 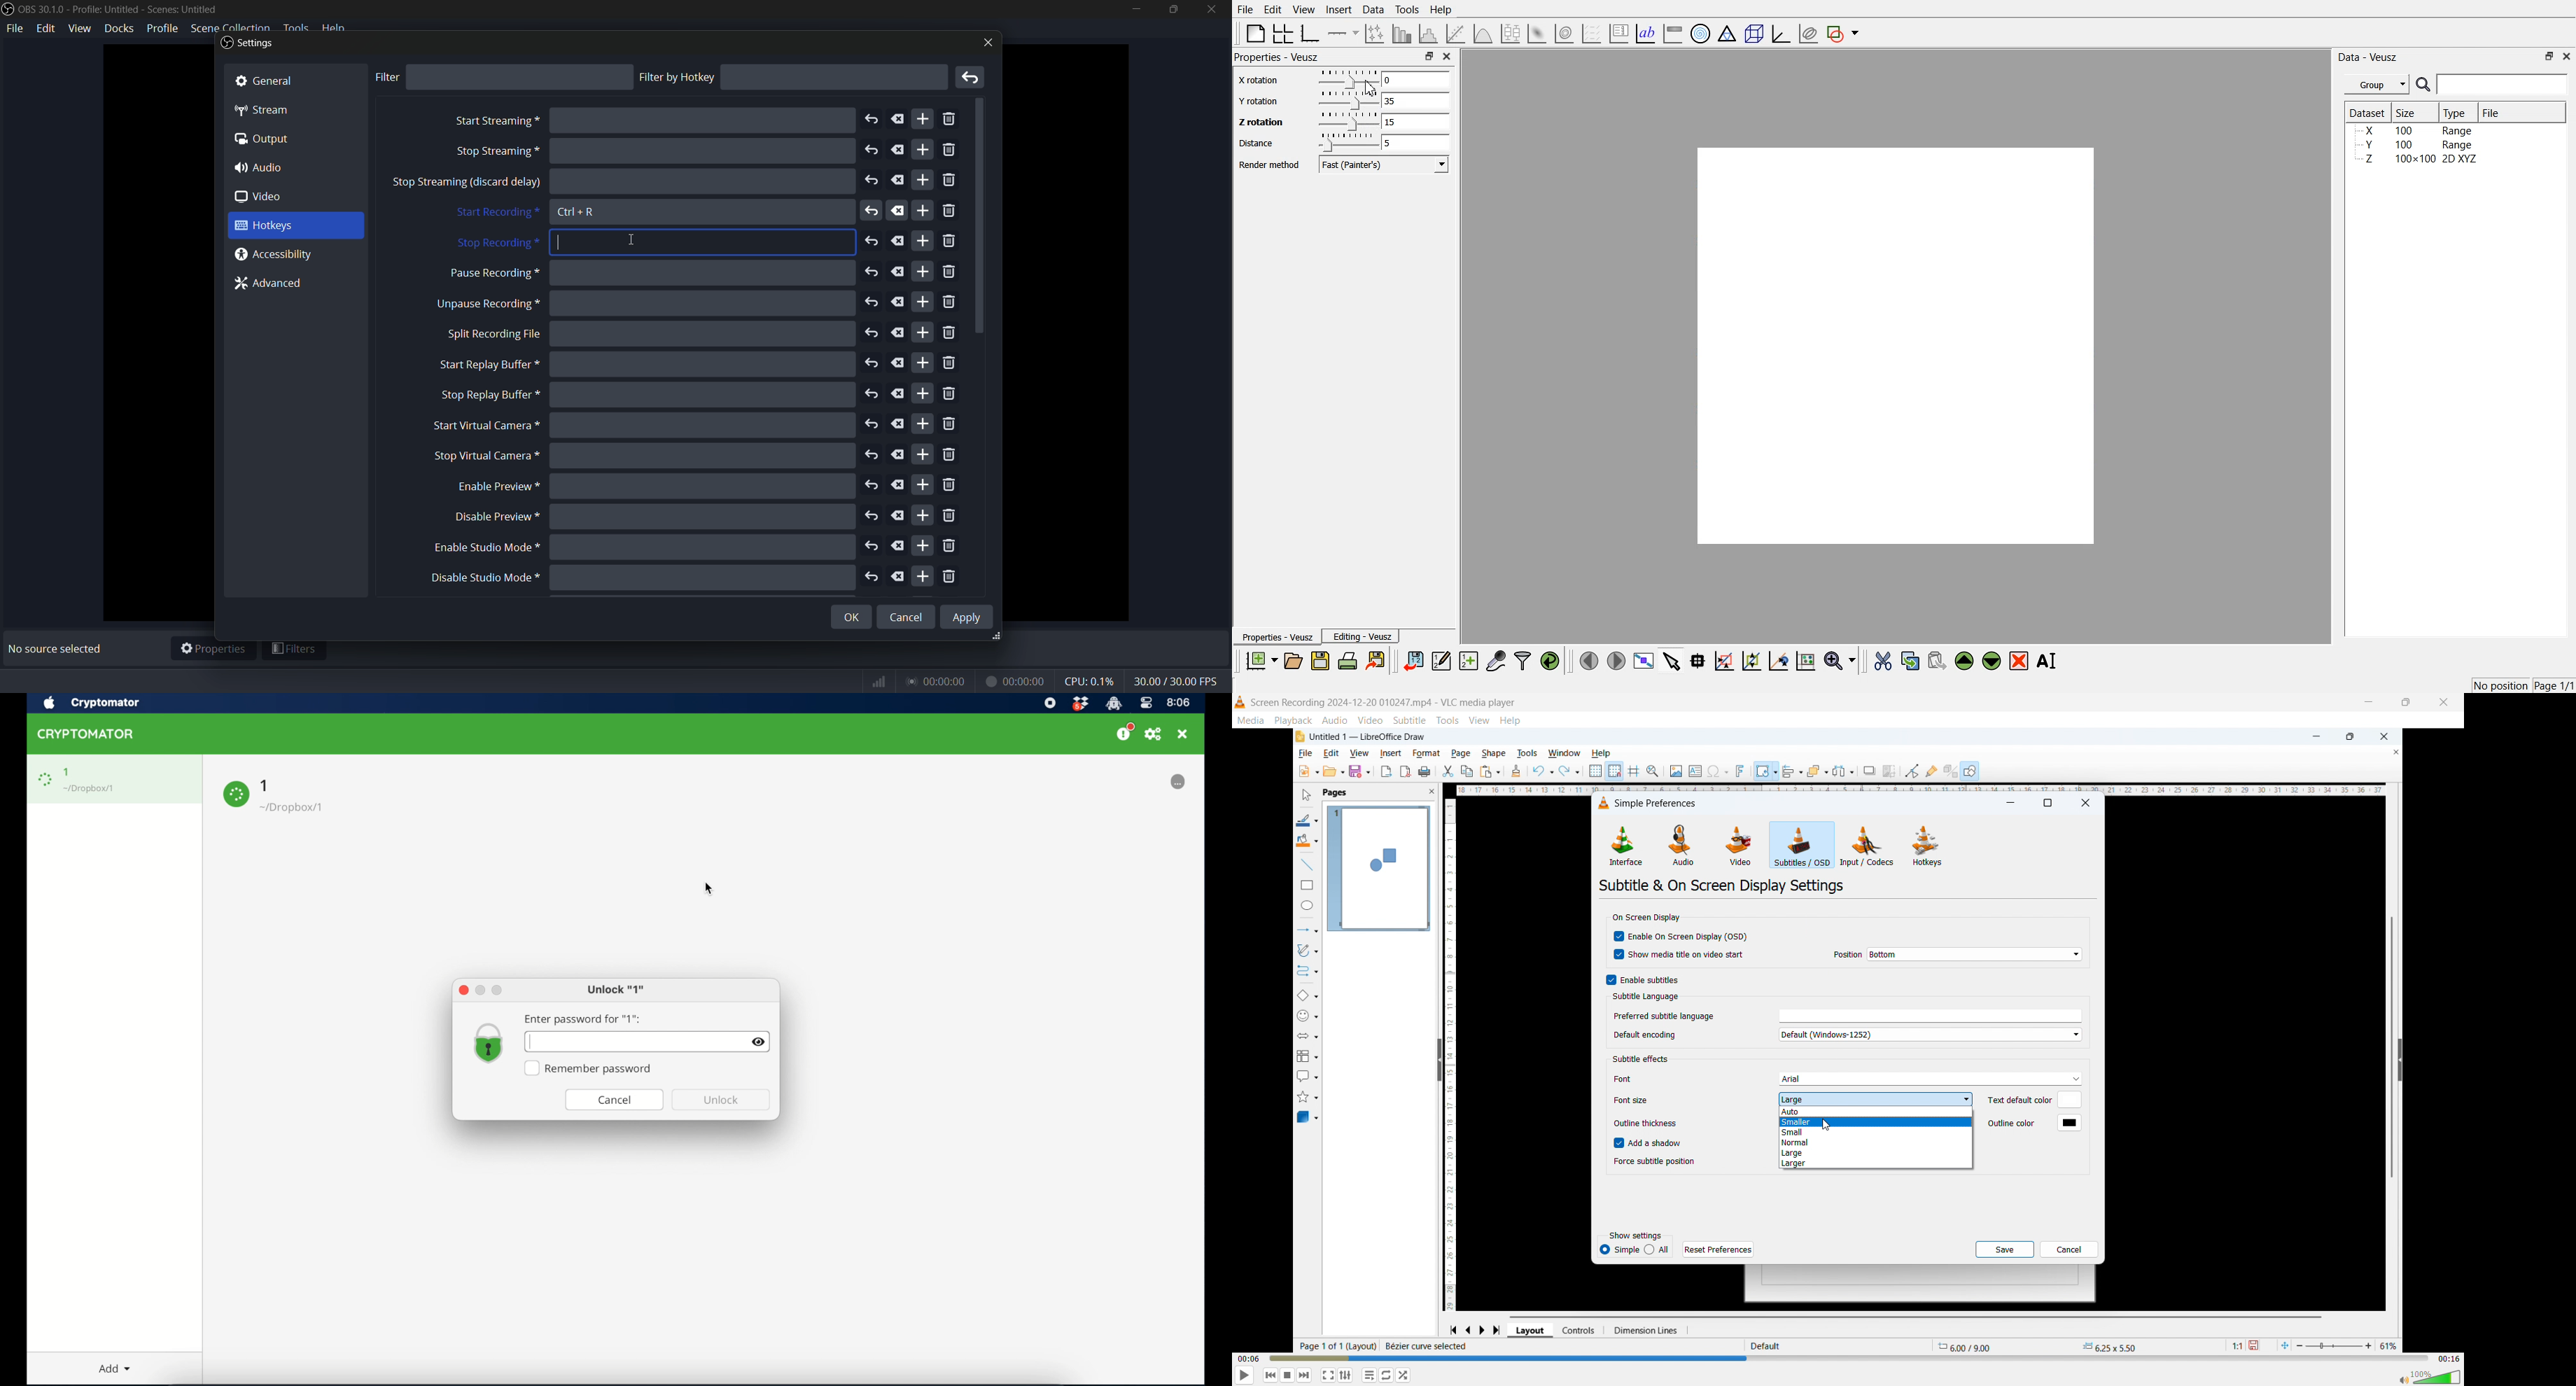 I want to click on add more, so click(x=923, y=516).